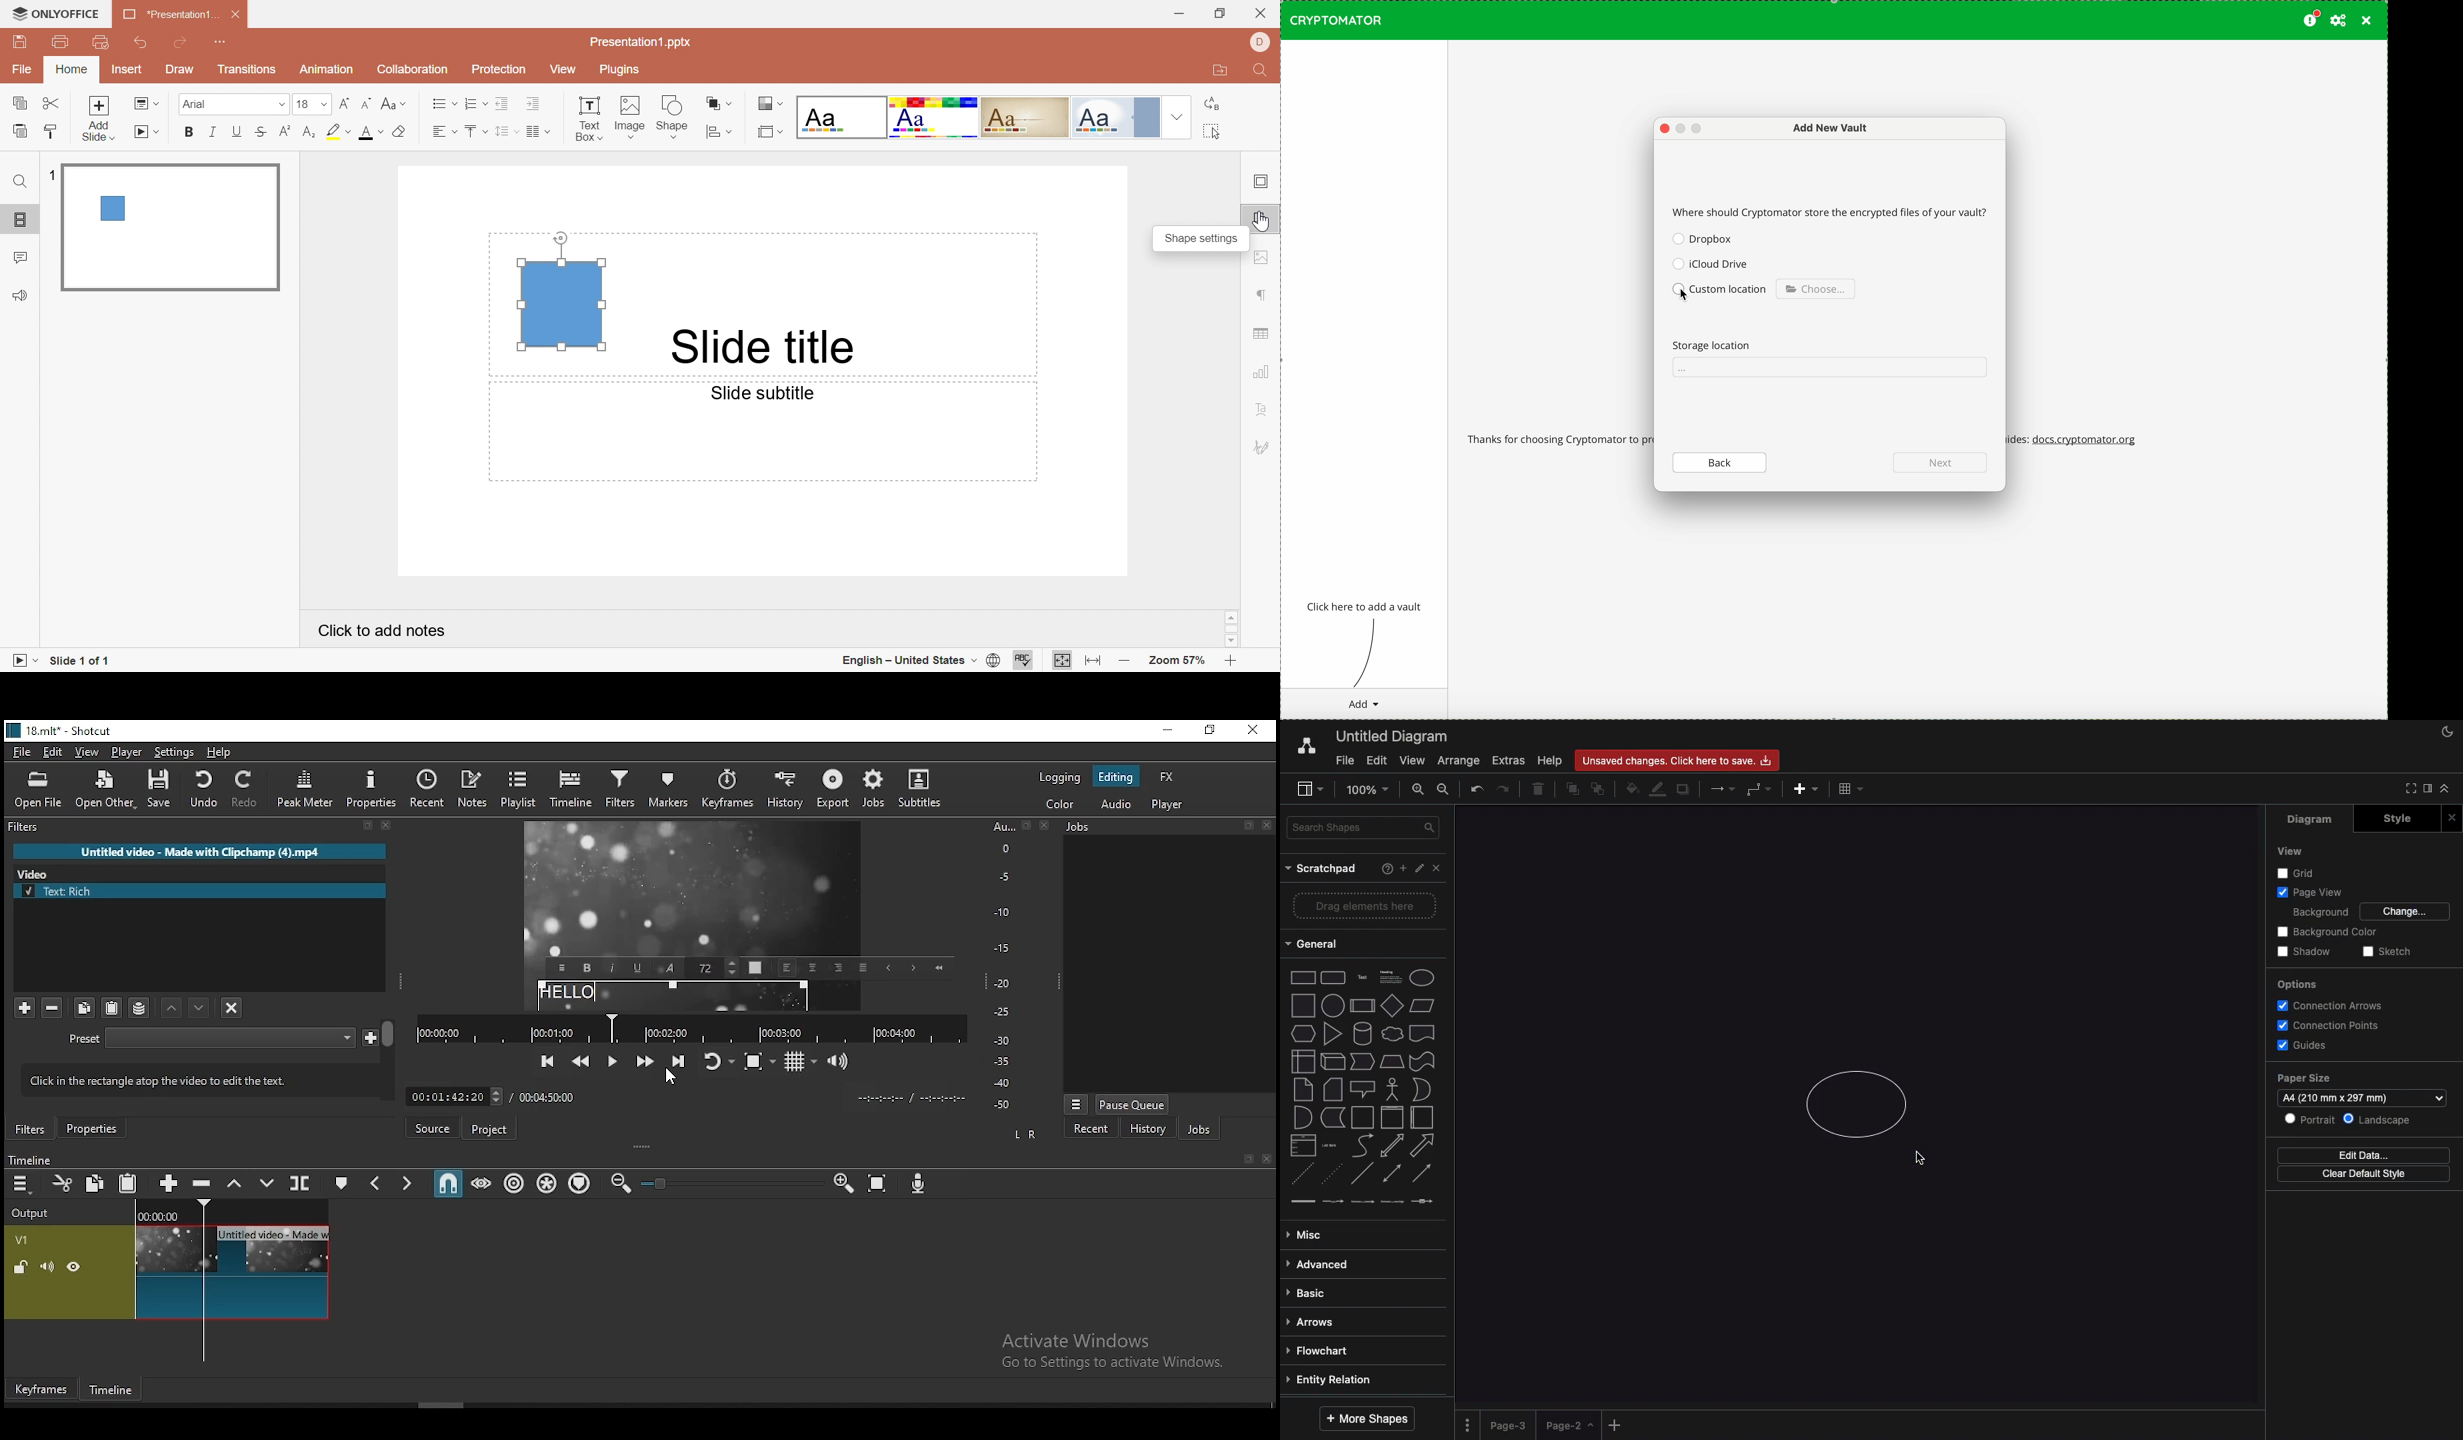 The width and height of the screenshot is (2464, 1456). I want to click on Images, so click(629, 116).